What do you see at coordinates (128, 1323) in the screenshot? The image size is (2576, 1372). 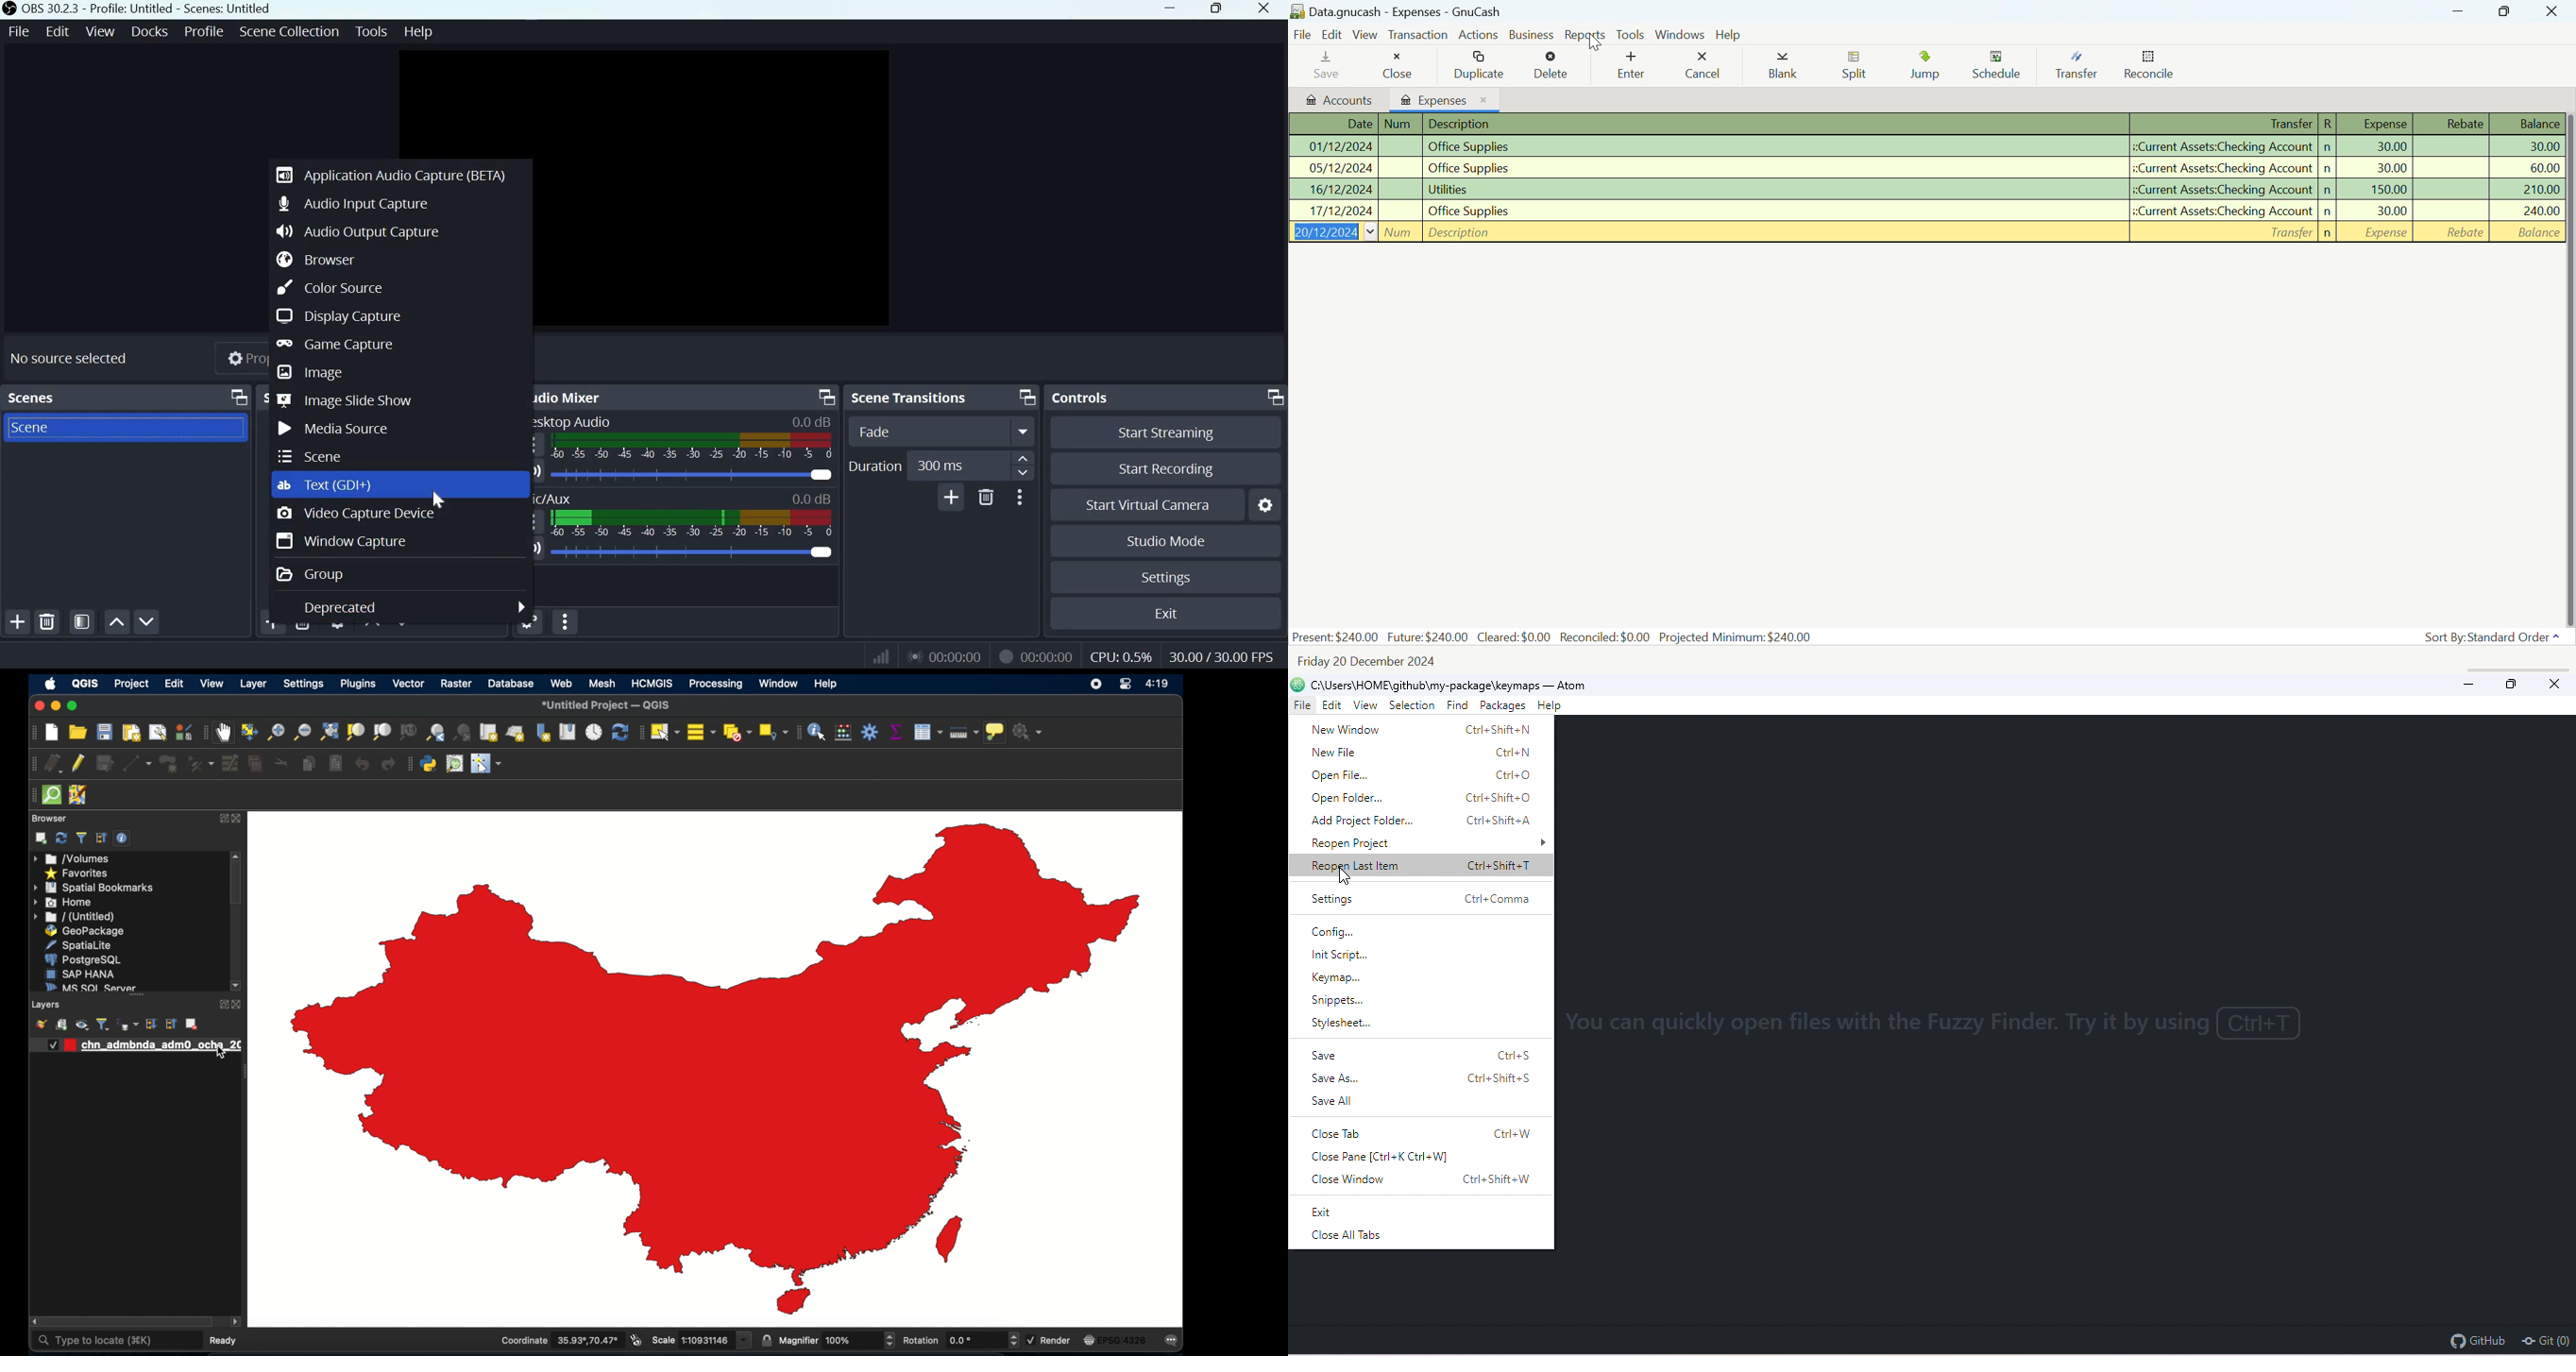 I see `scroll box` at bounding box center [128, 1323].